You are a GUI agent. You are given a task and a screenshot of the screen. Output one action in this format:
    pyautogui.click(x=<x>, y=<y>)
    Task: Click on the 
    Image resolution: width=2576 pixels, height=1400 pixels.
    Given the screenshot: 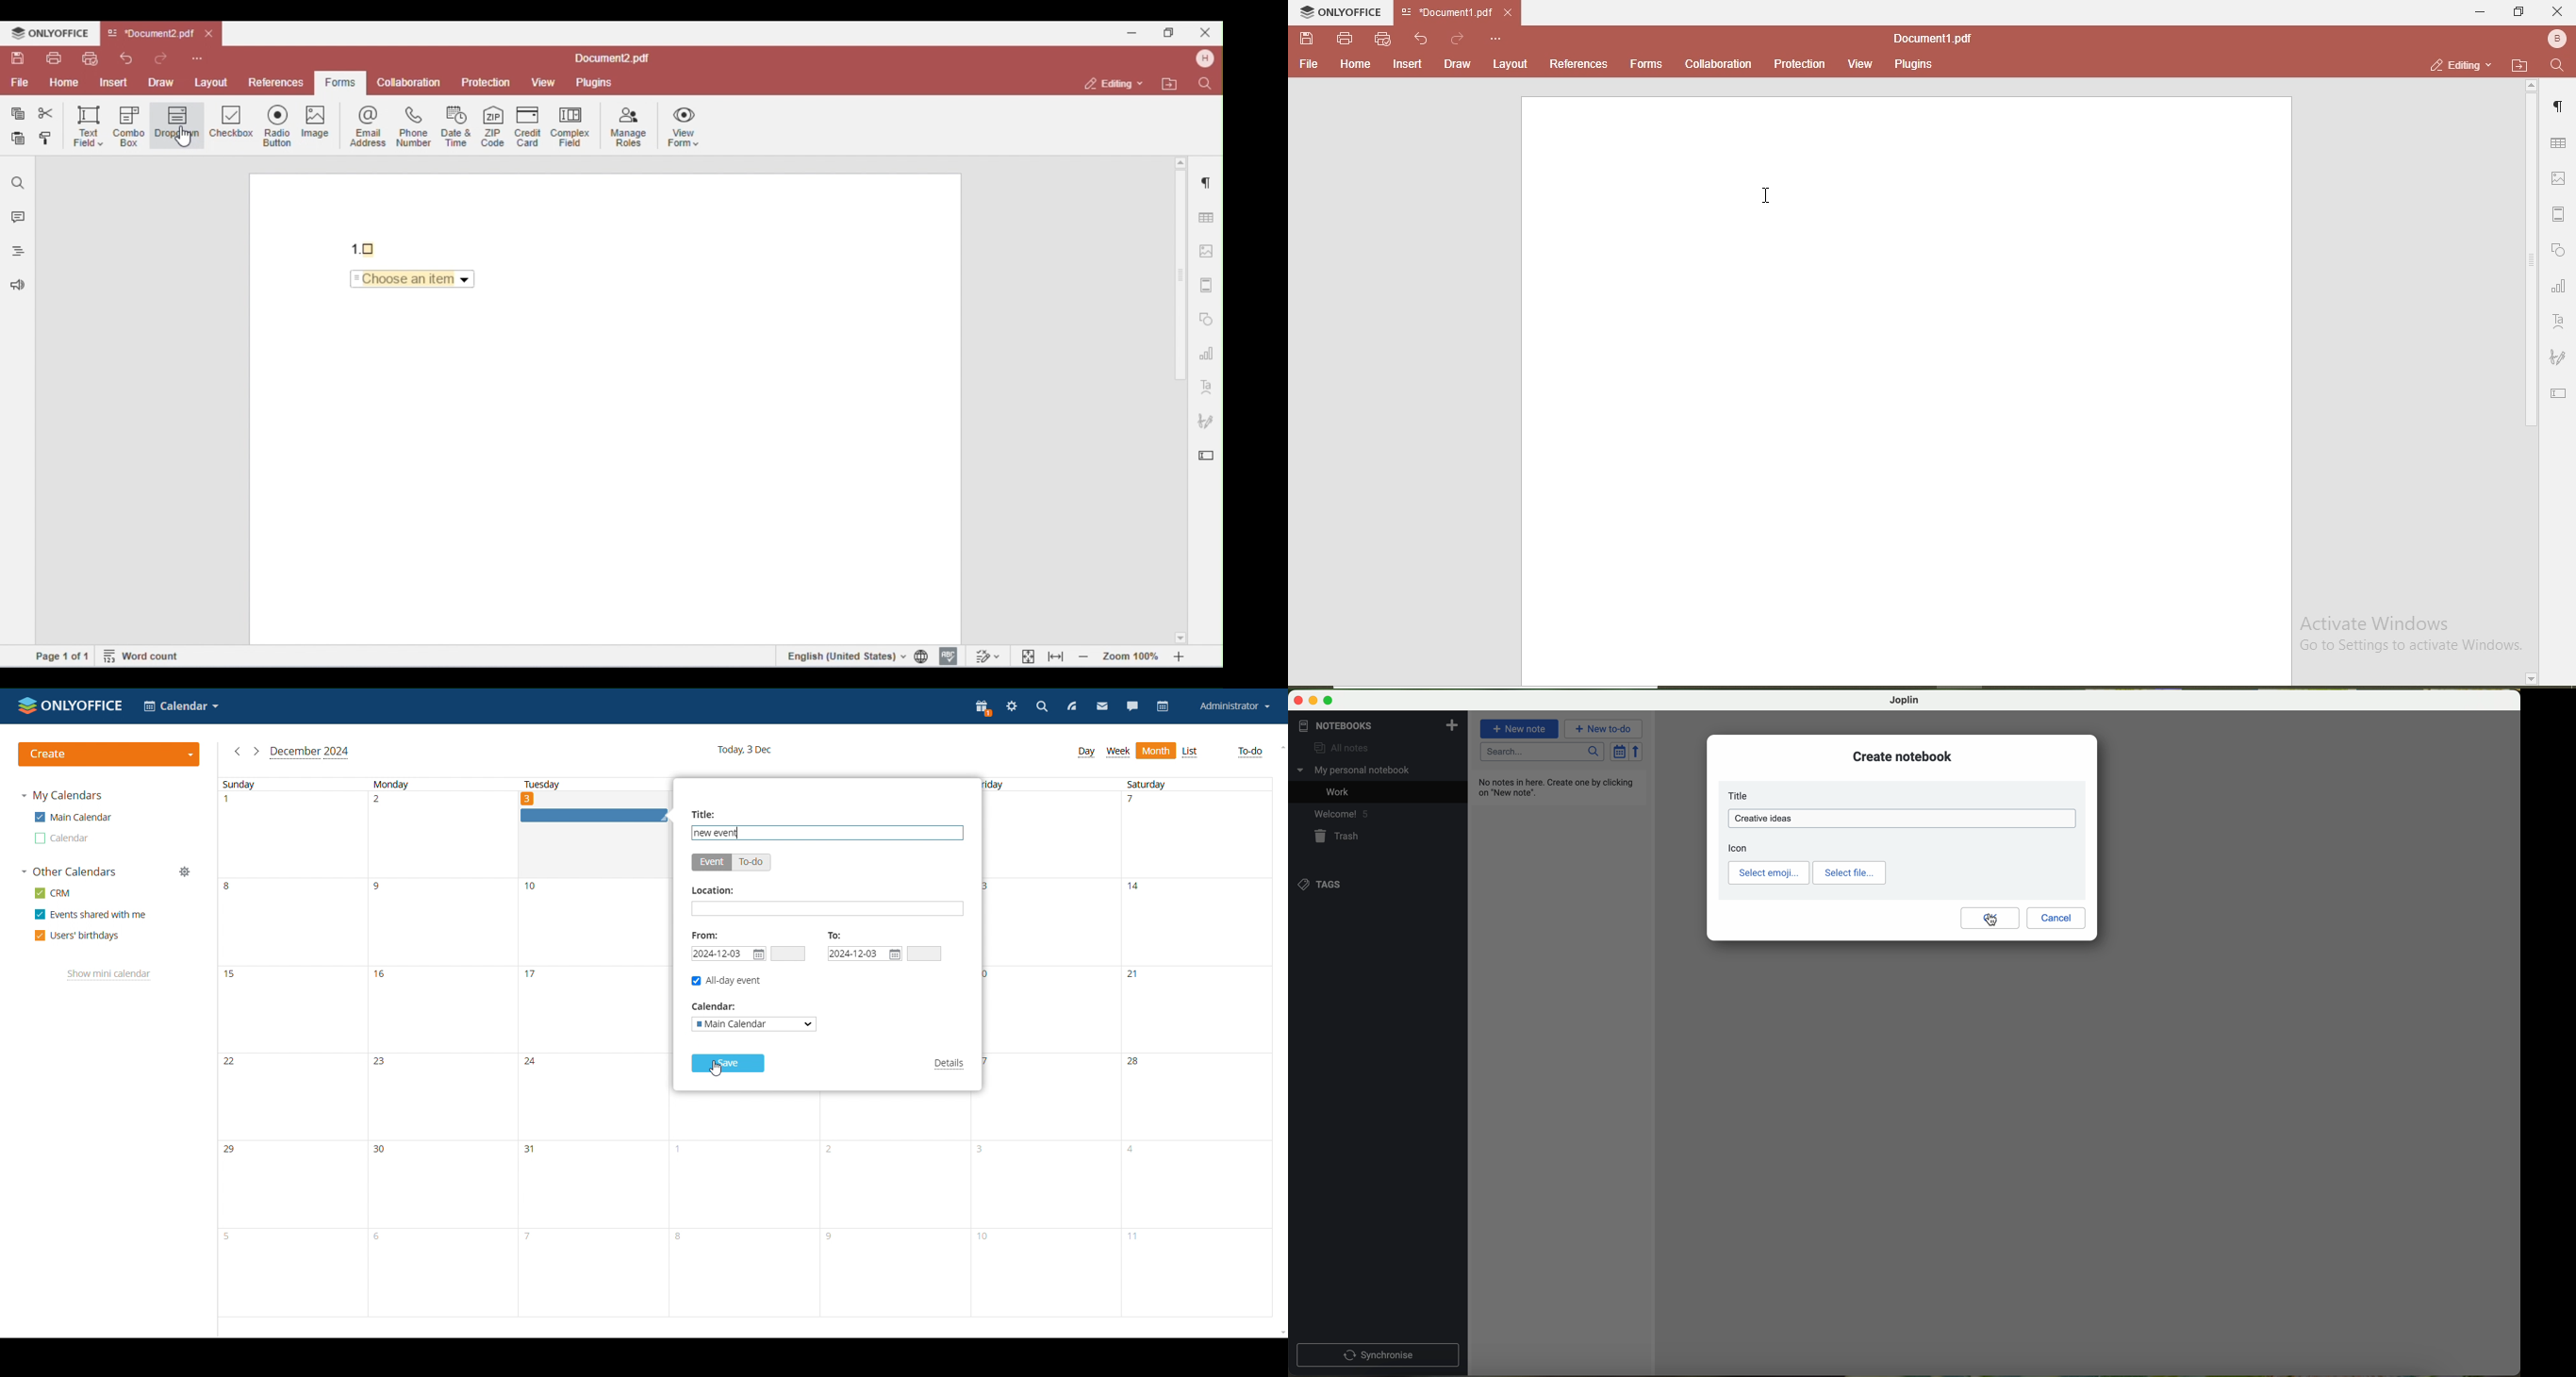 What is the action you would take?
    pyautogui.click(x=1619, y=752)
    